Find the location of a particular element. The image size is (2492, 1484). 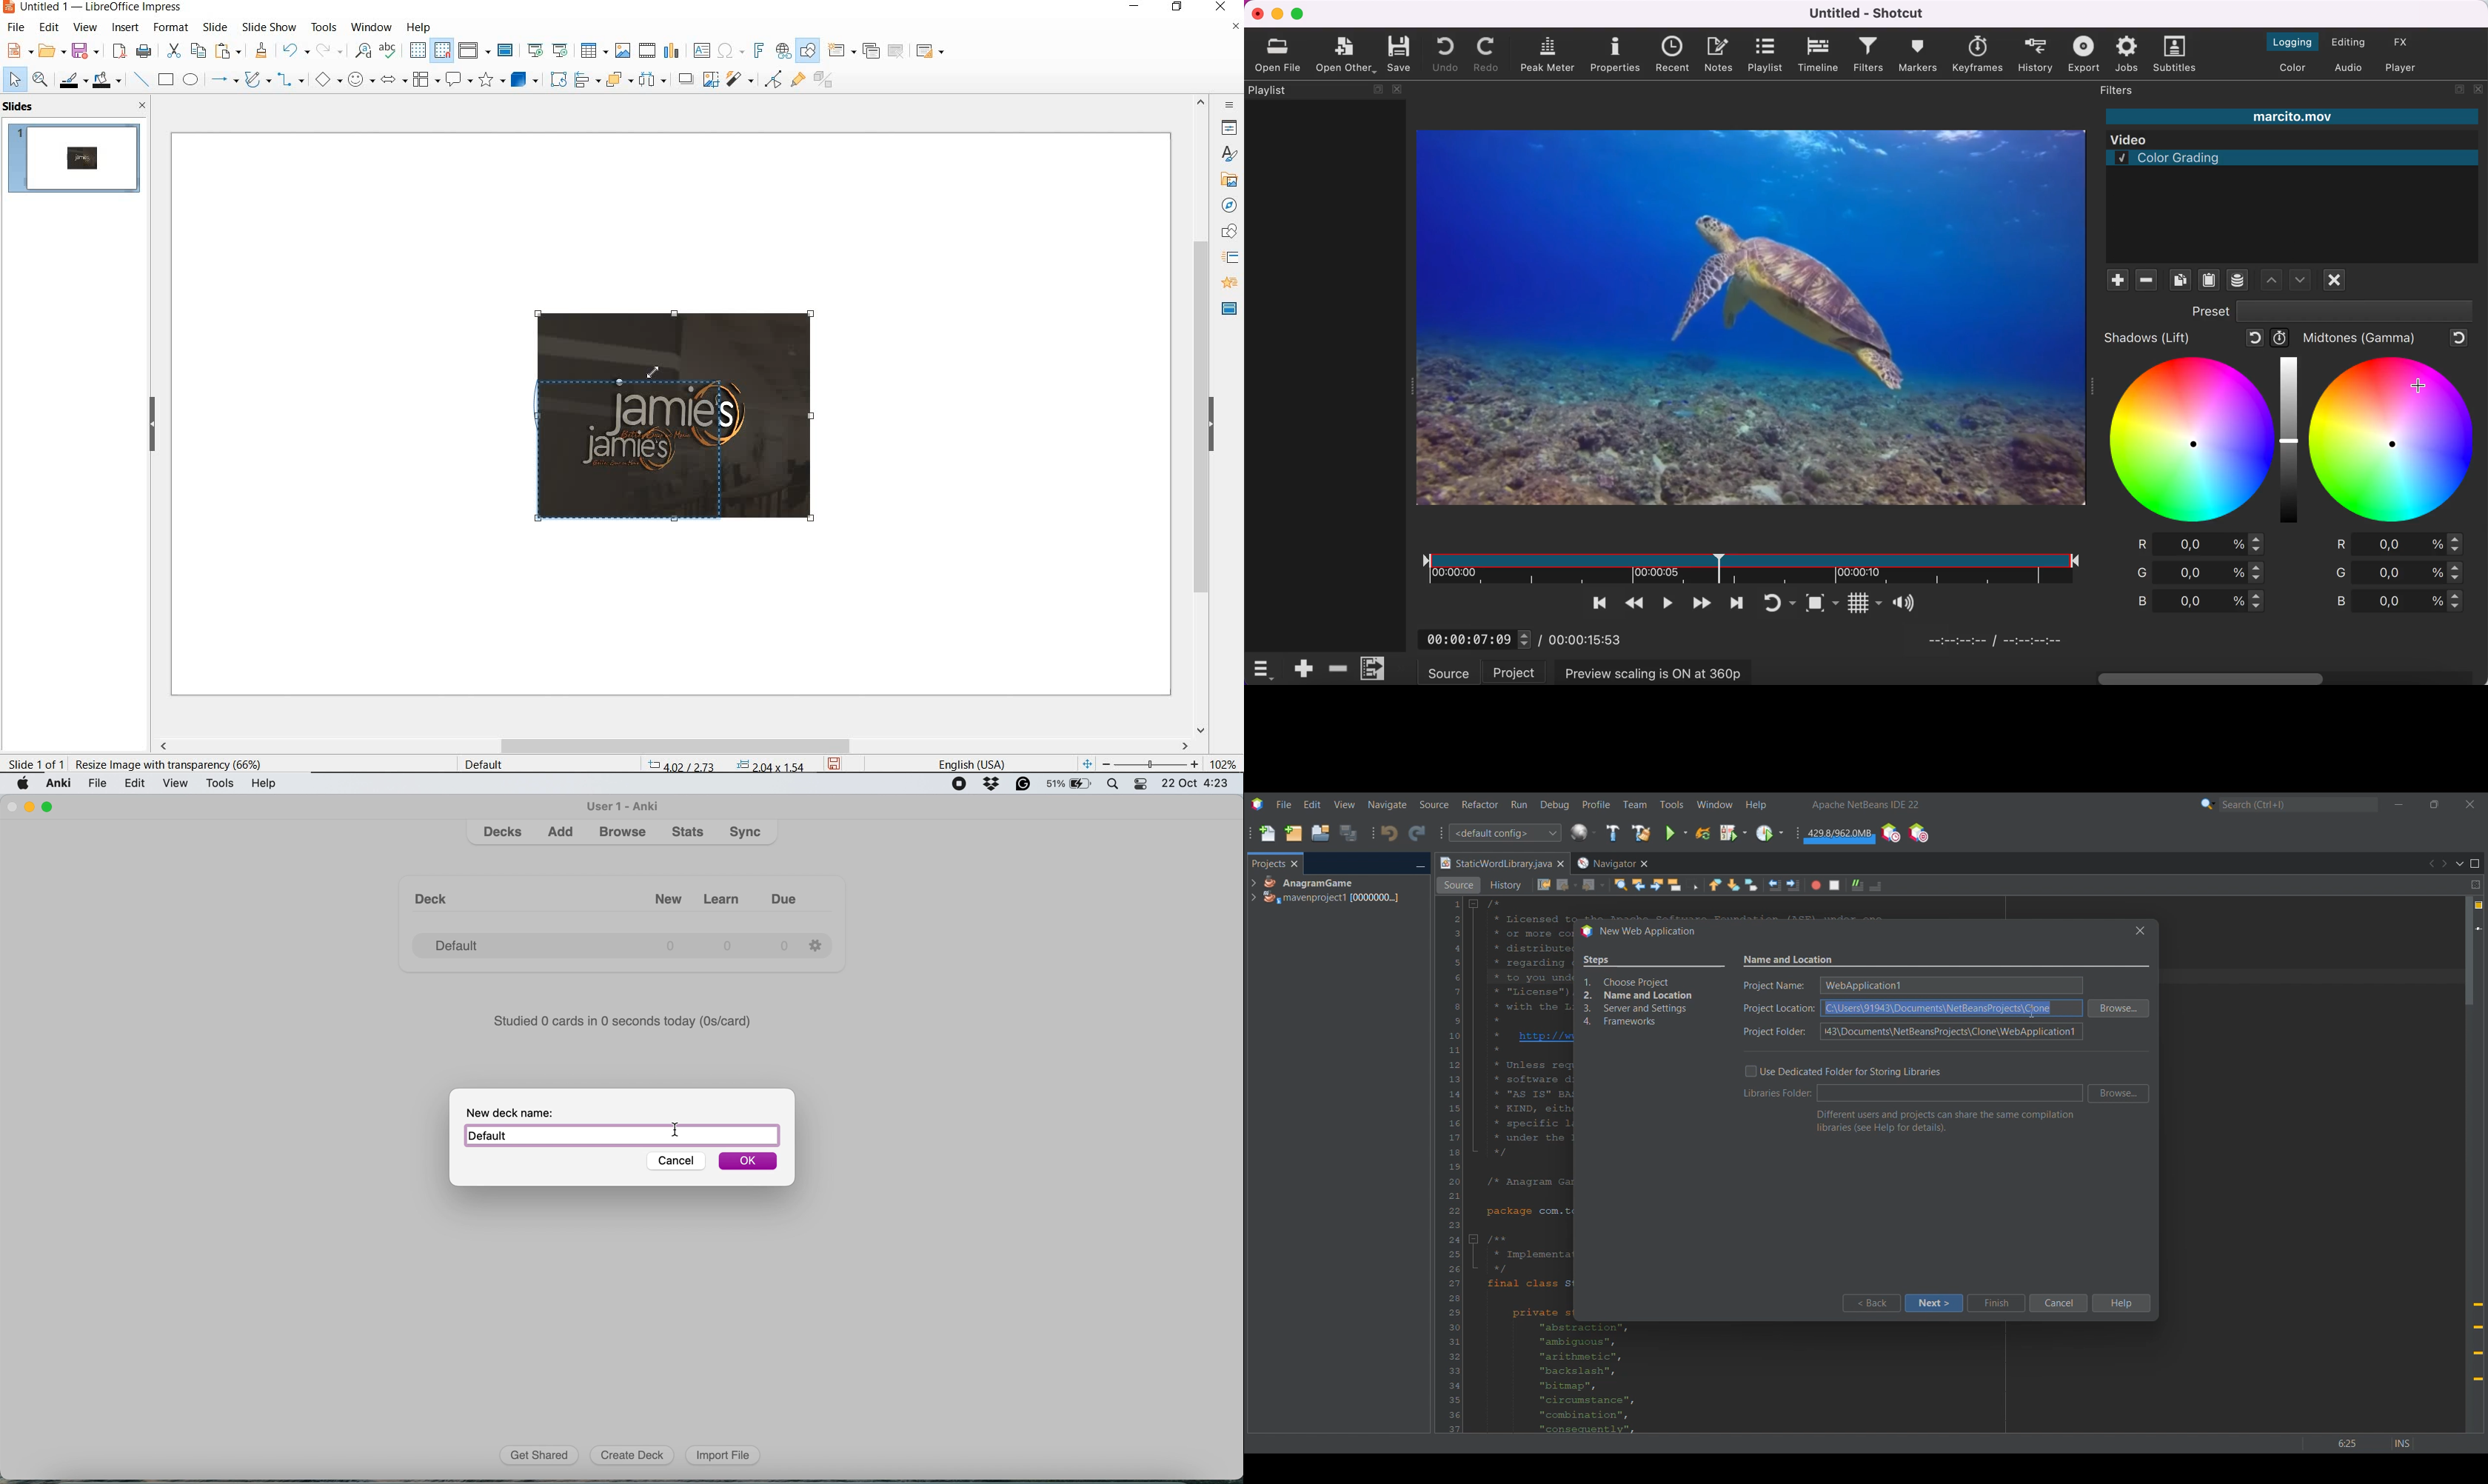

minimise is located at coordinates (33, 807).